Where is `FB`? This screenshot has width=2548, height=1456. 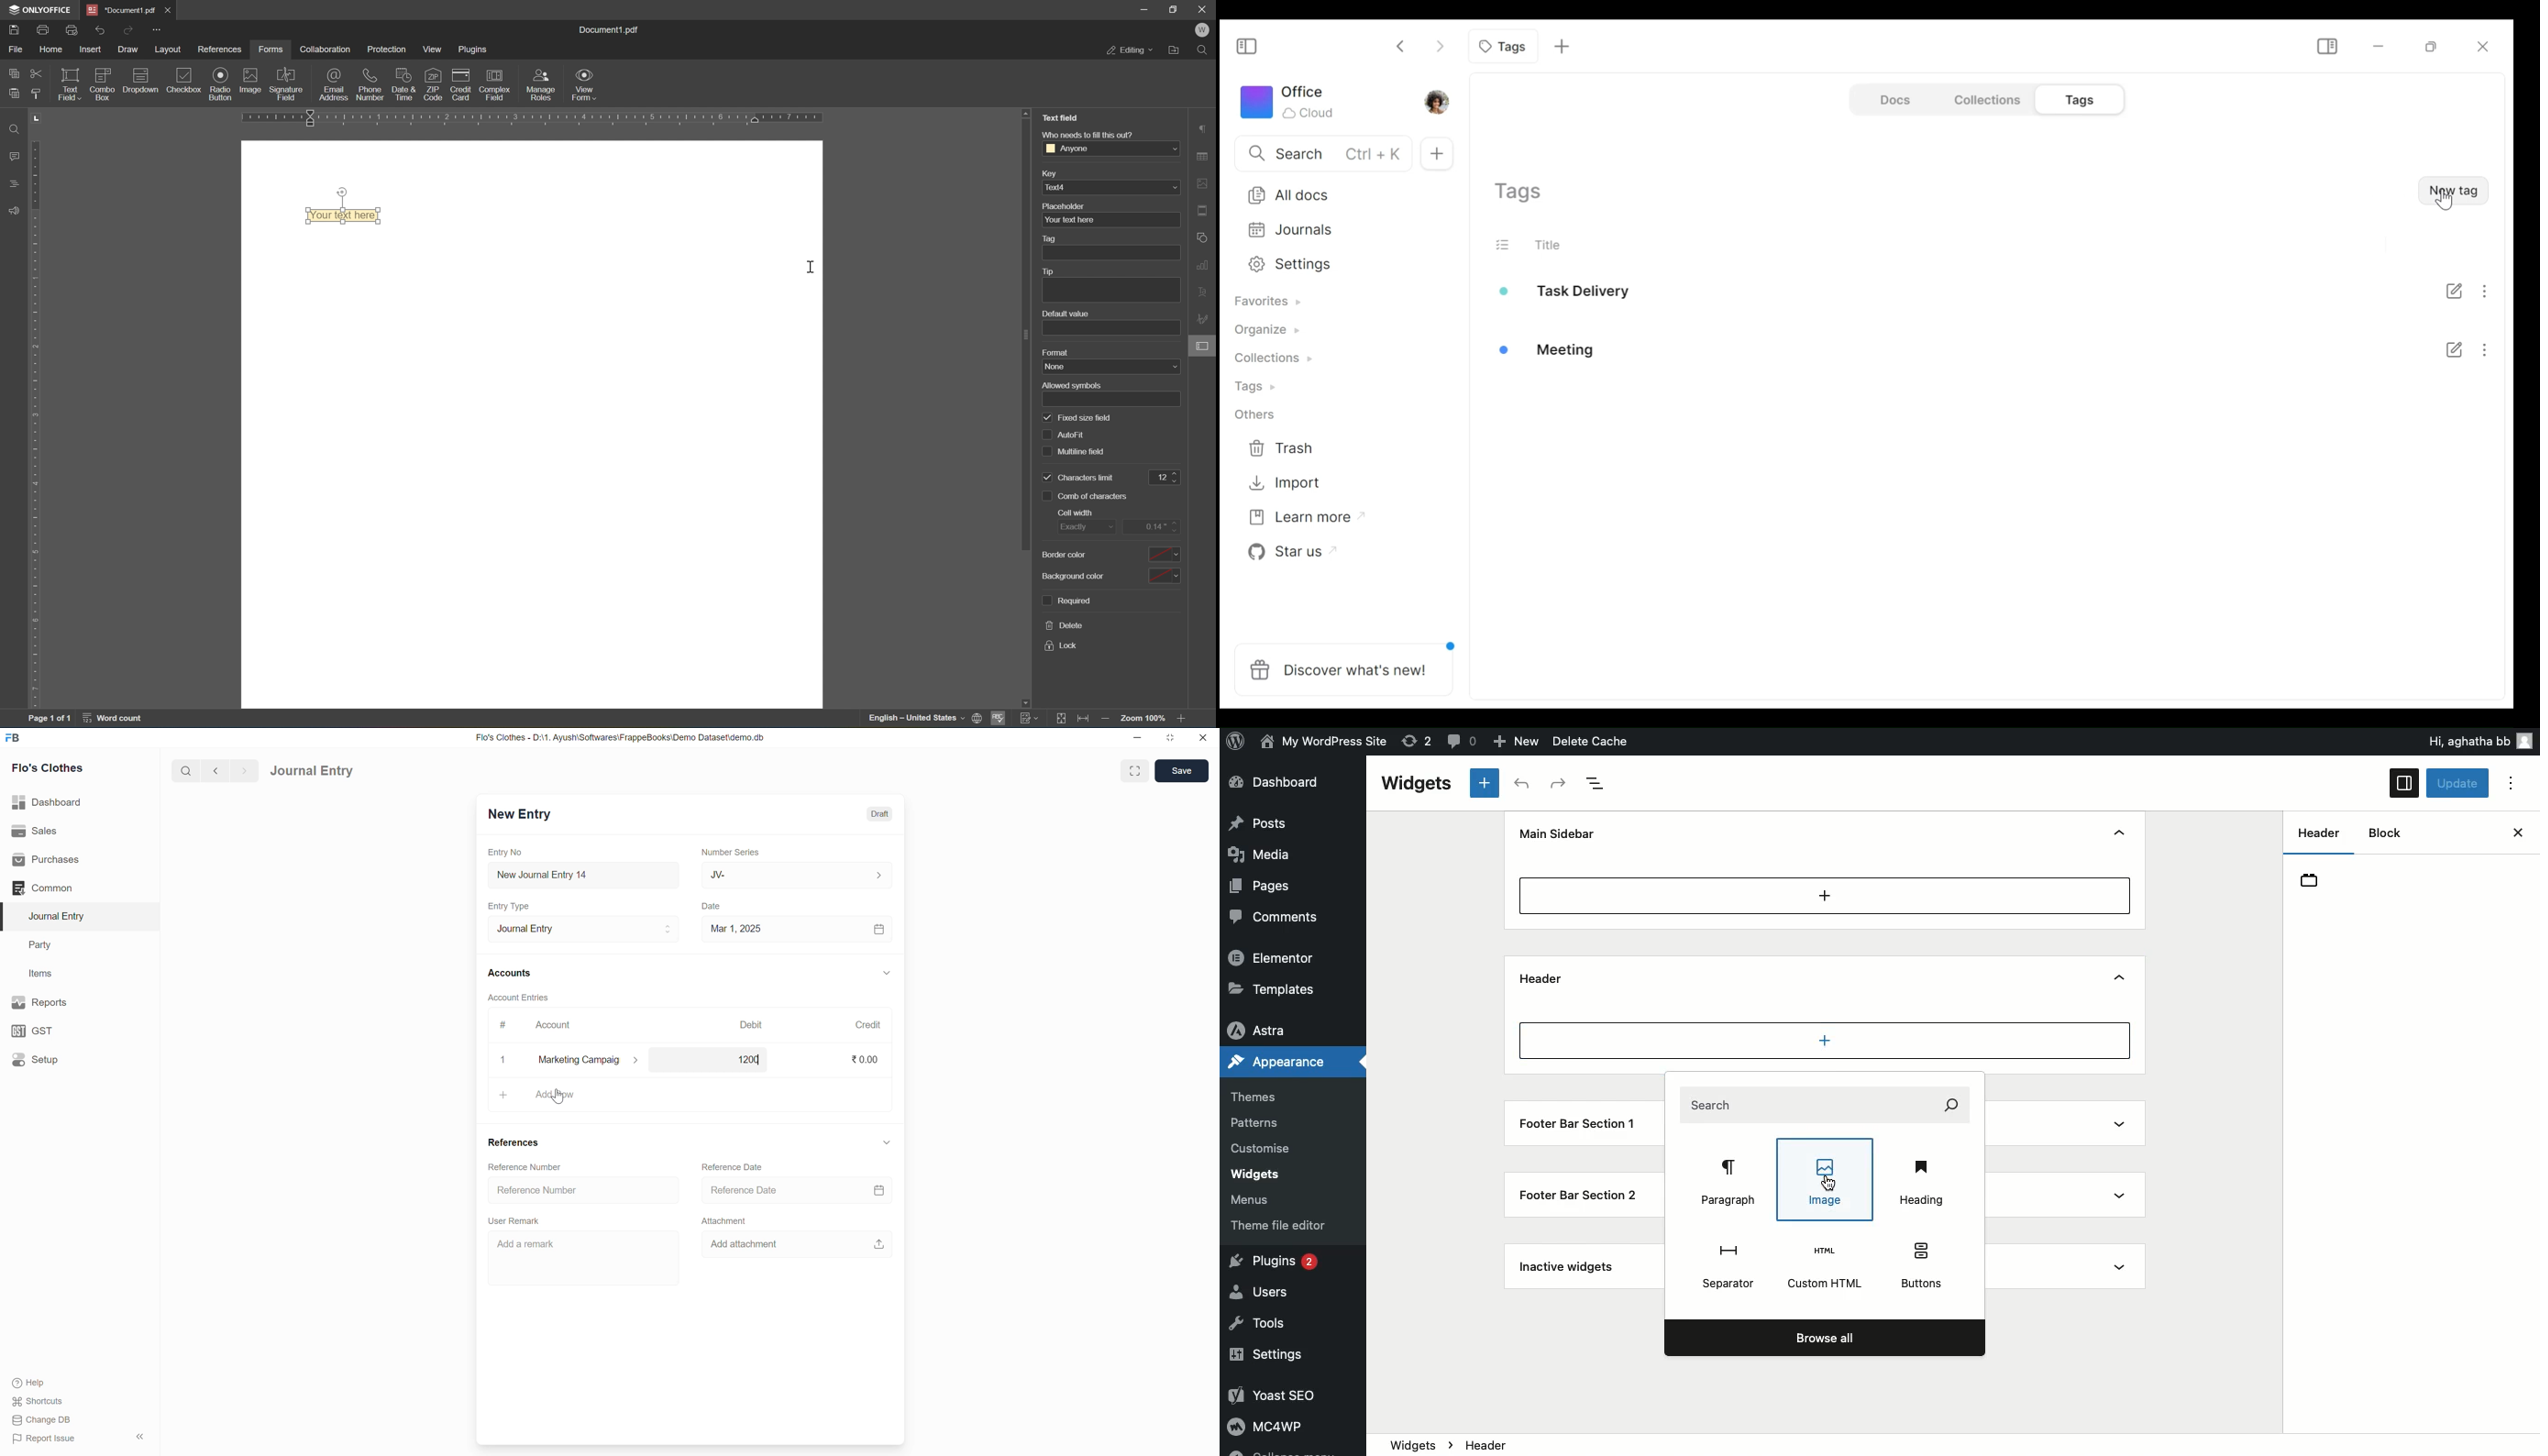 FB is located at coordinates (13, 738).